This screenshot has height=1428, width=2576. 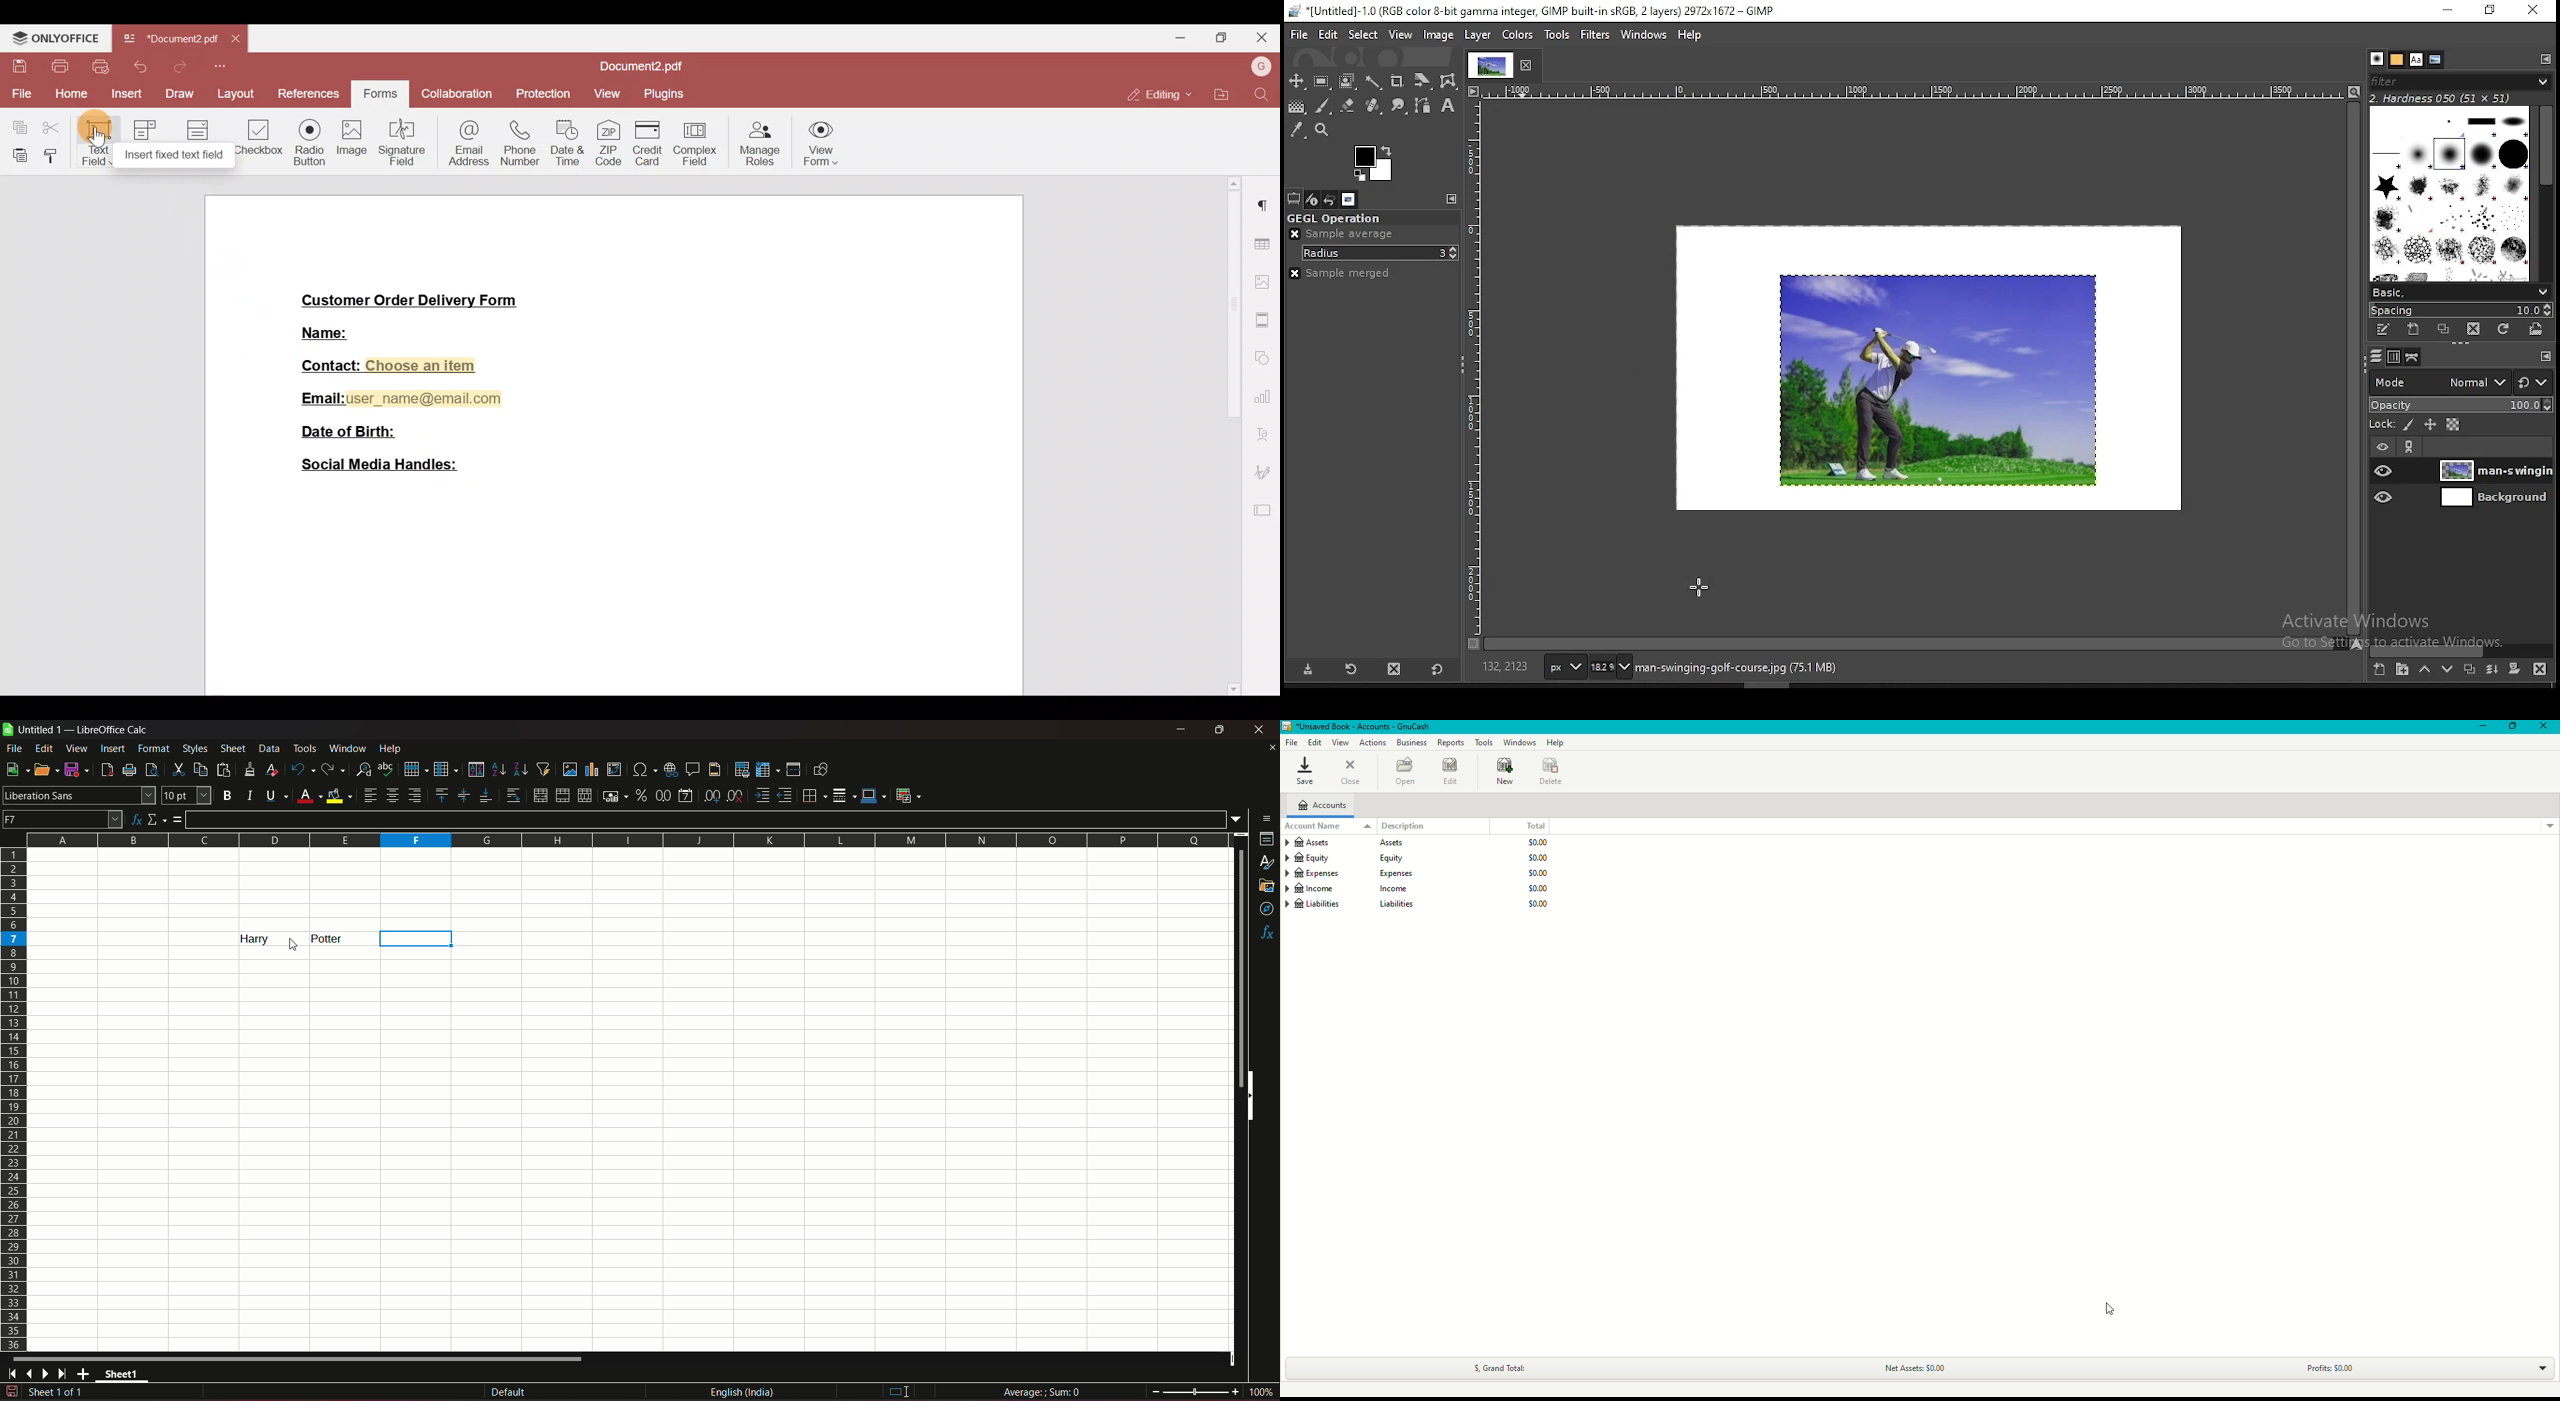 What do you see at coordinates (665, 94) in the screenshot?
I see `Plugins` at bounding box center [665, 94].